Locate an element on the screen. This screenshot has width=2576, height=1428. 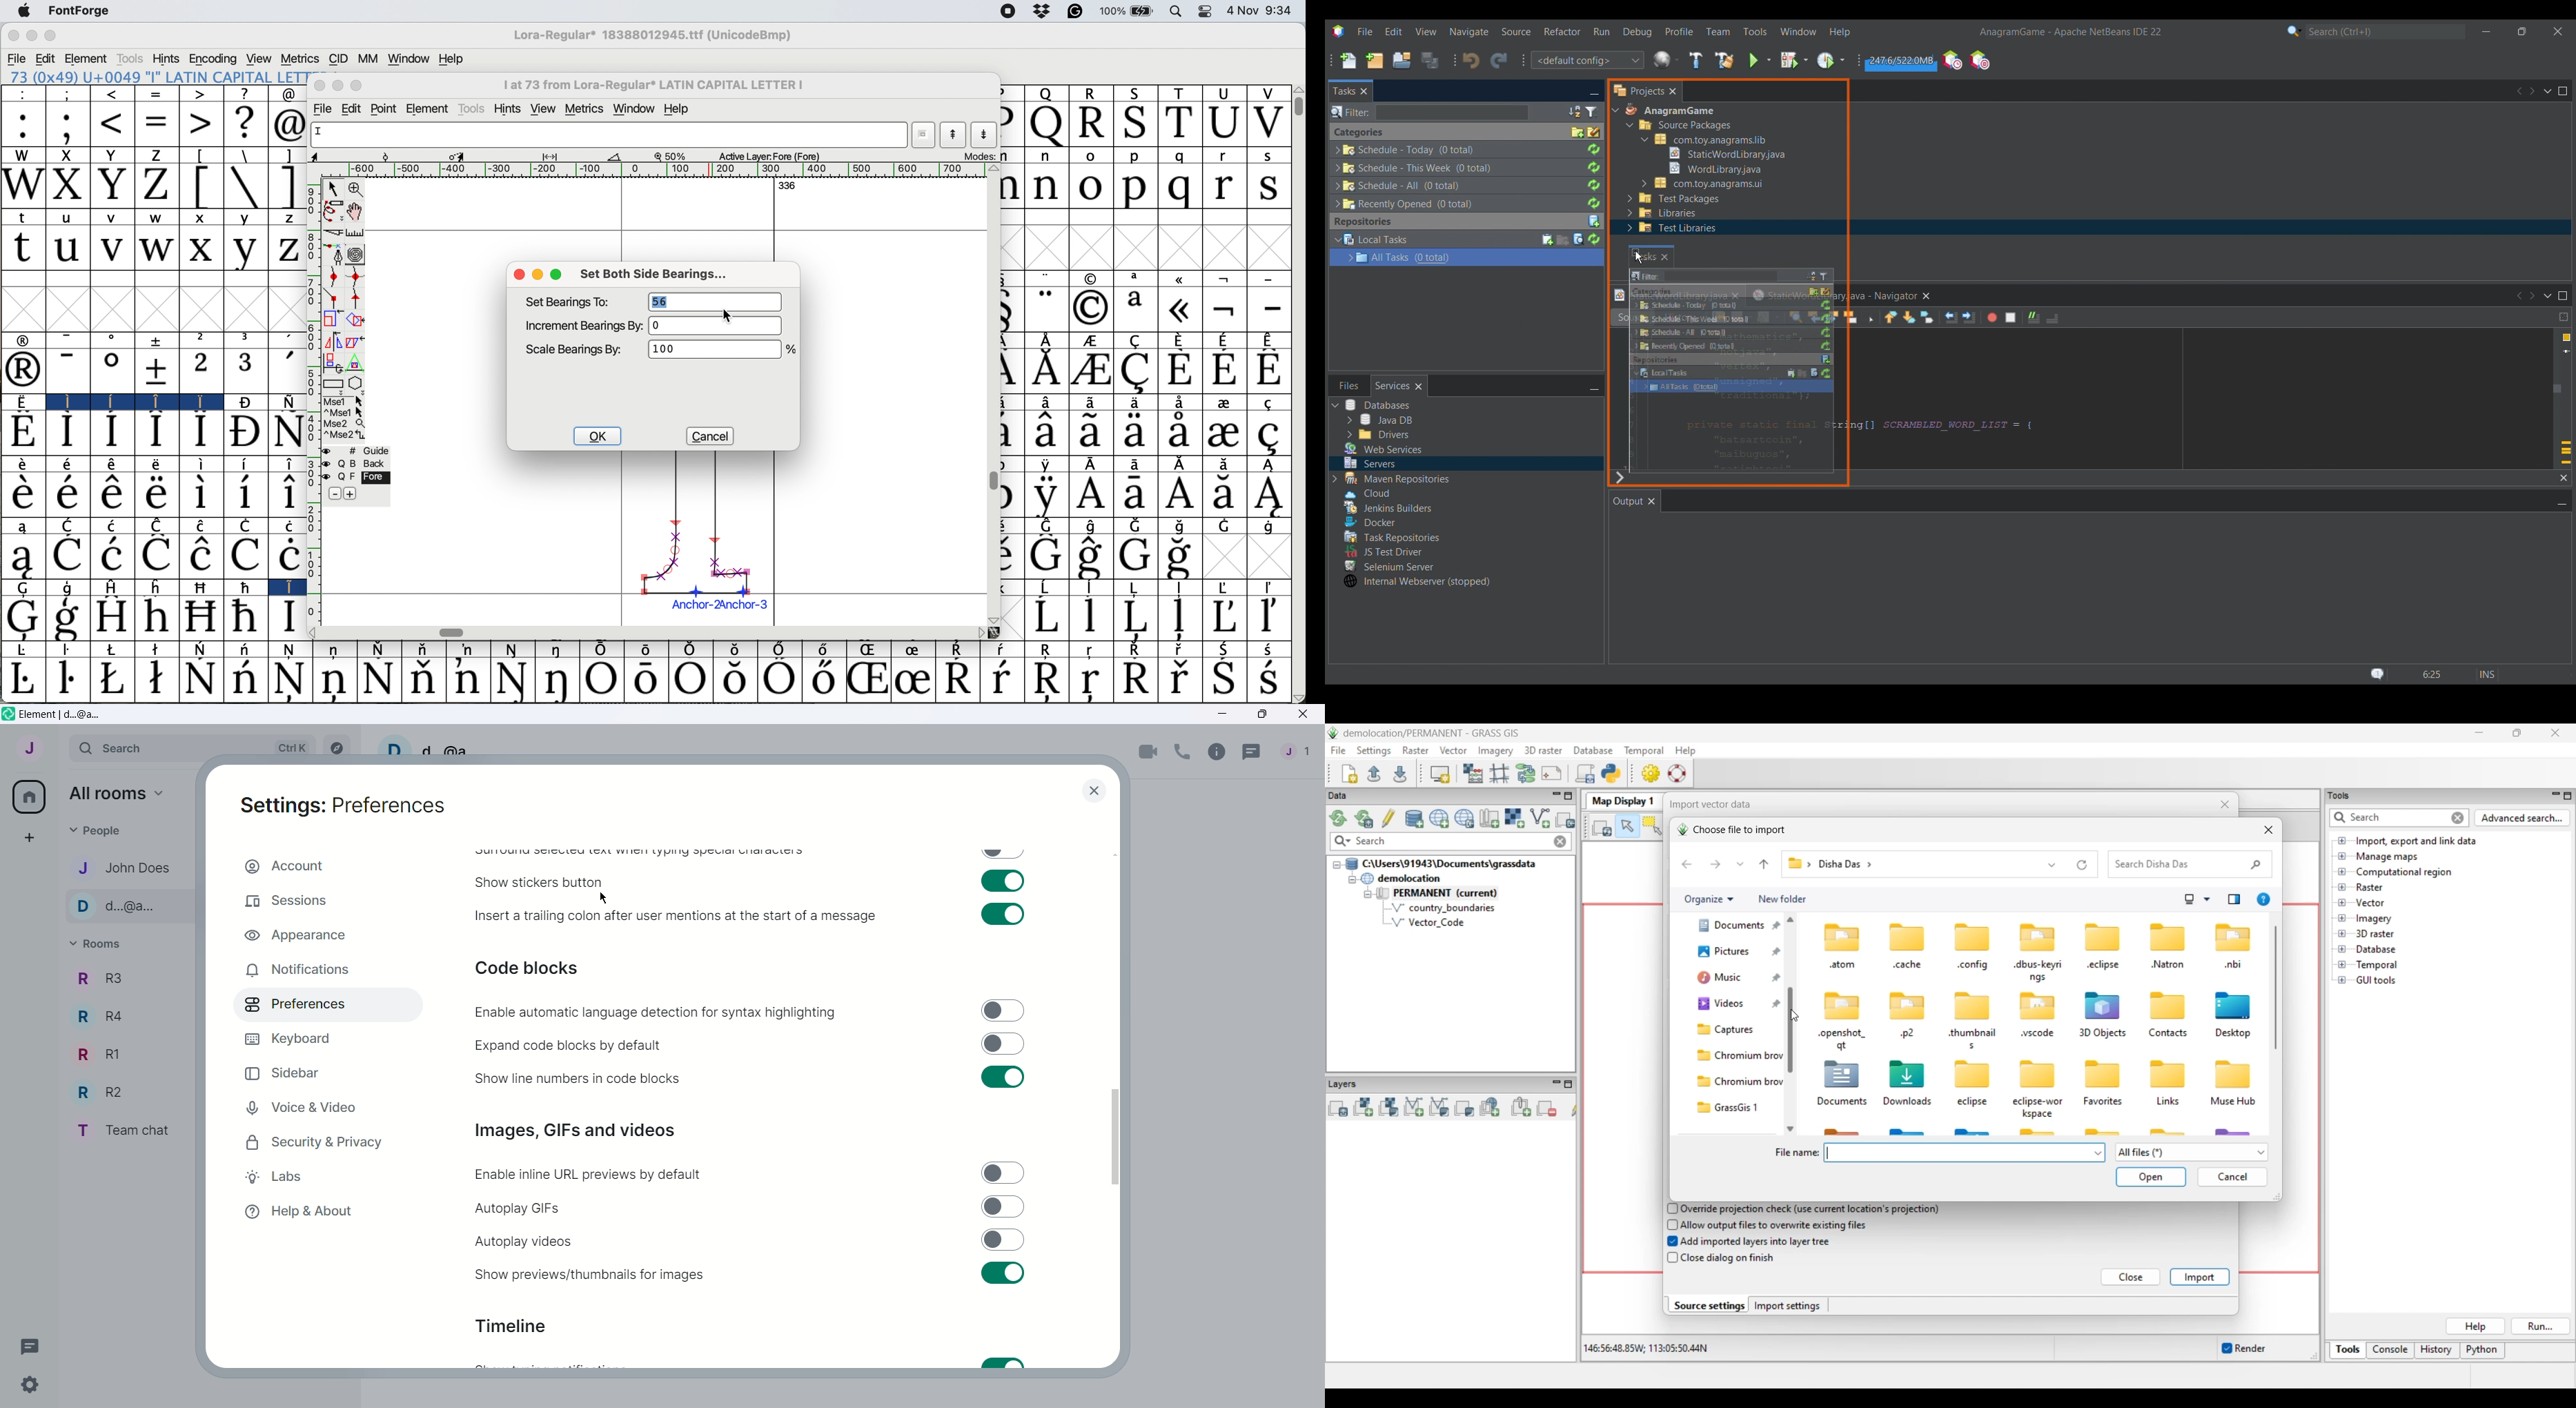
Symbol is located at coordinates (114, 525).